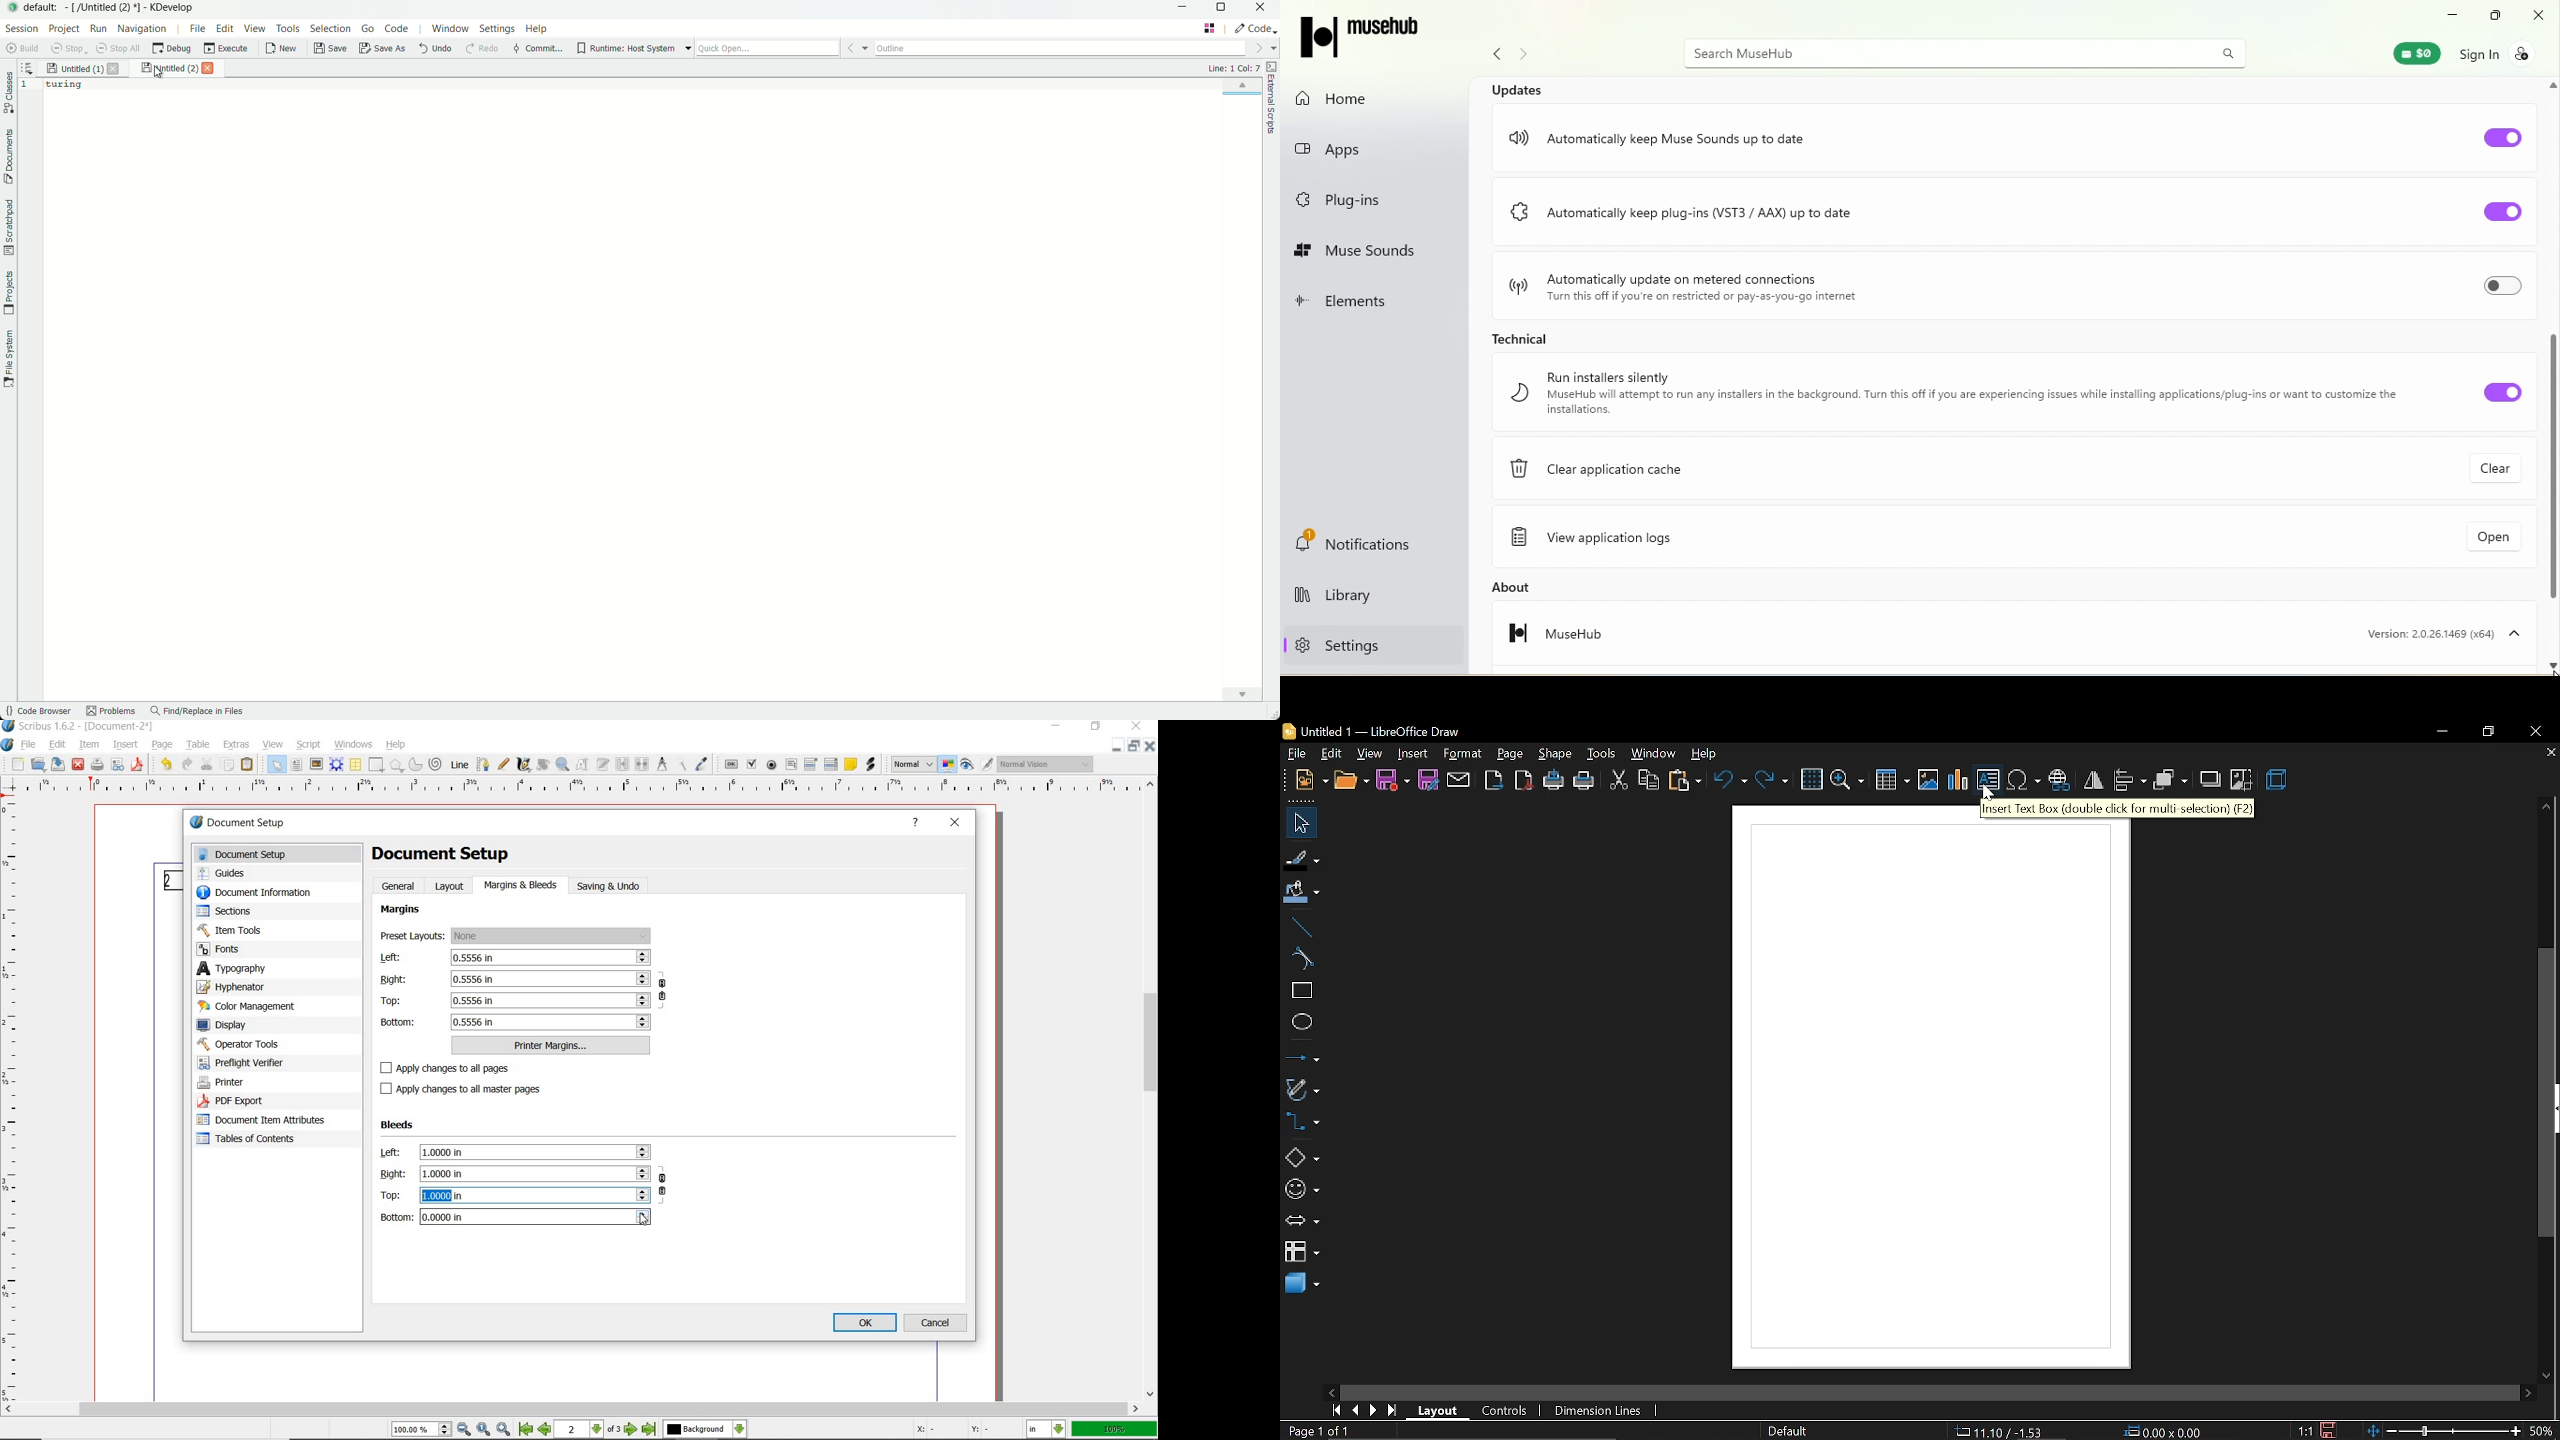 This screenshot has height=1456, width=2576. Describe the element at coordinates (227, 874) in the screenshot. I see `guides` at that location.